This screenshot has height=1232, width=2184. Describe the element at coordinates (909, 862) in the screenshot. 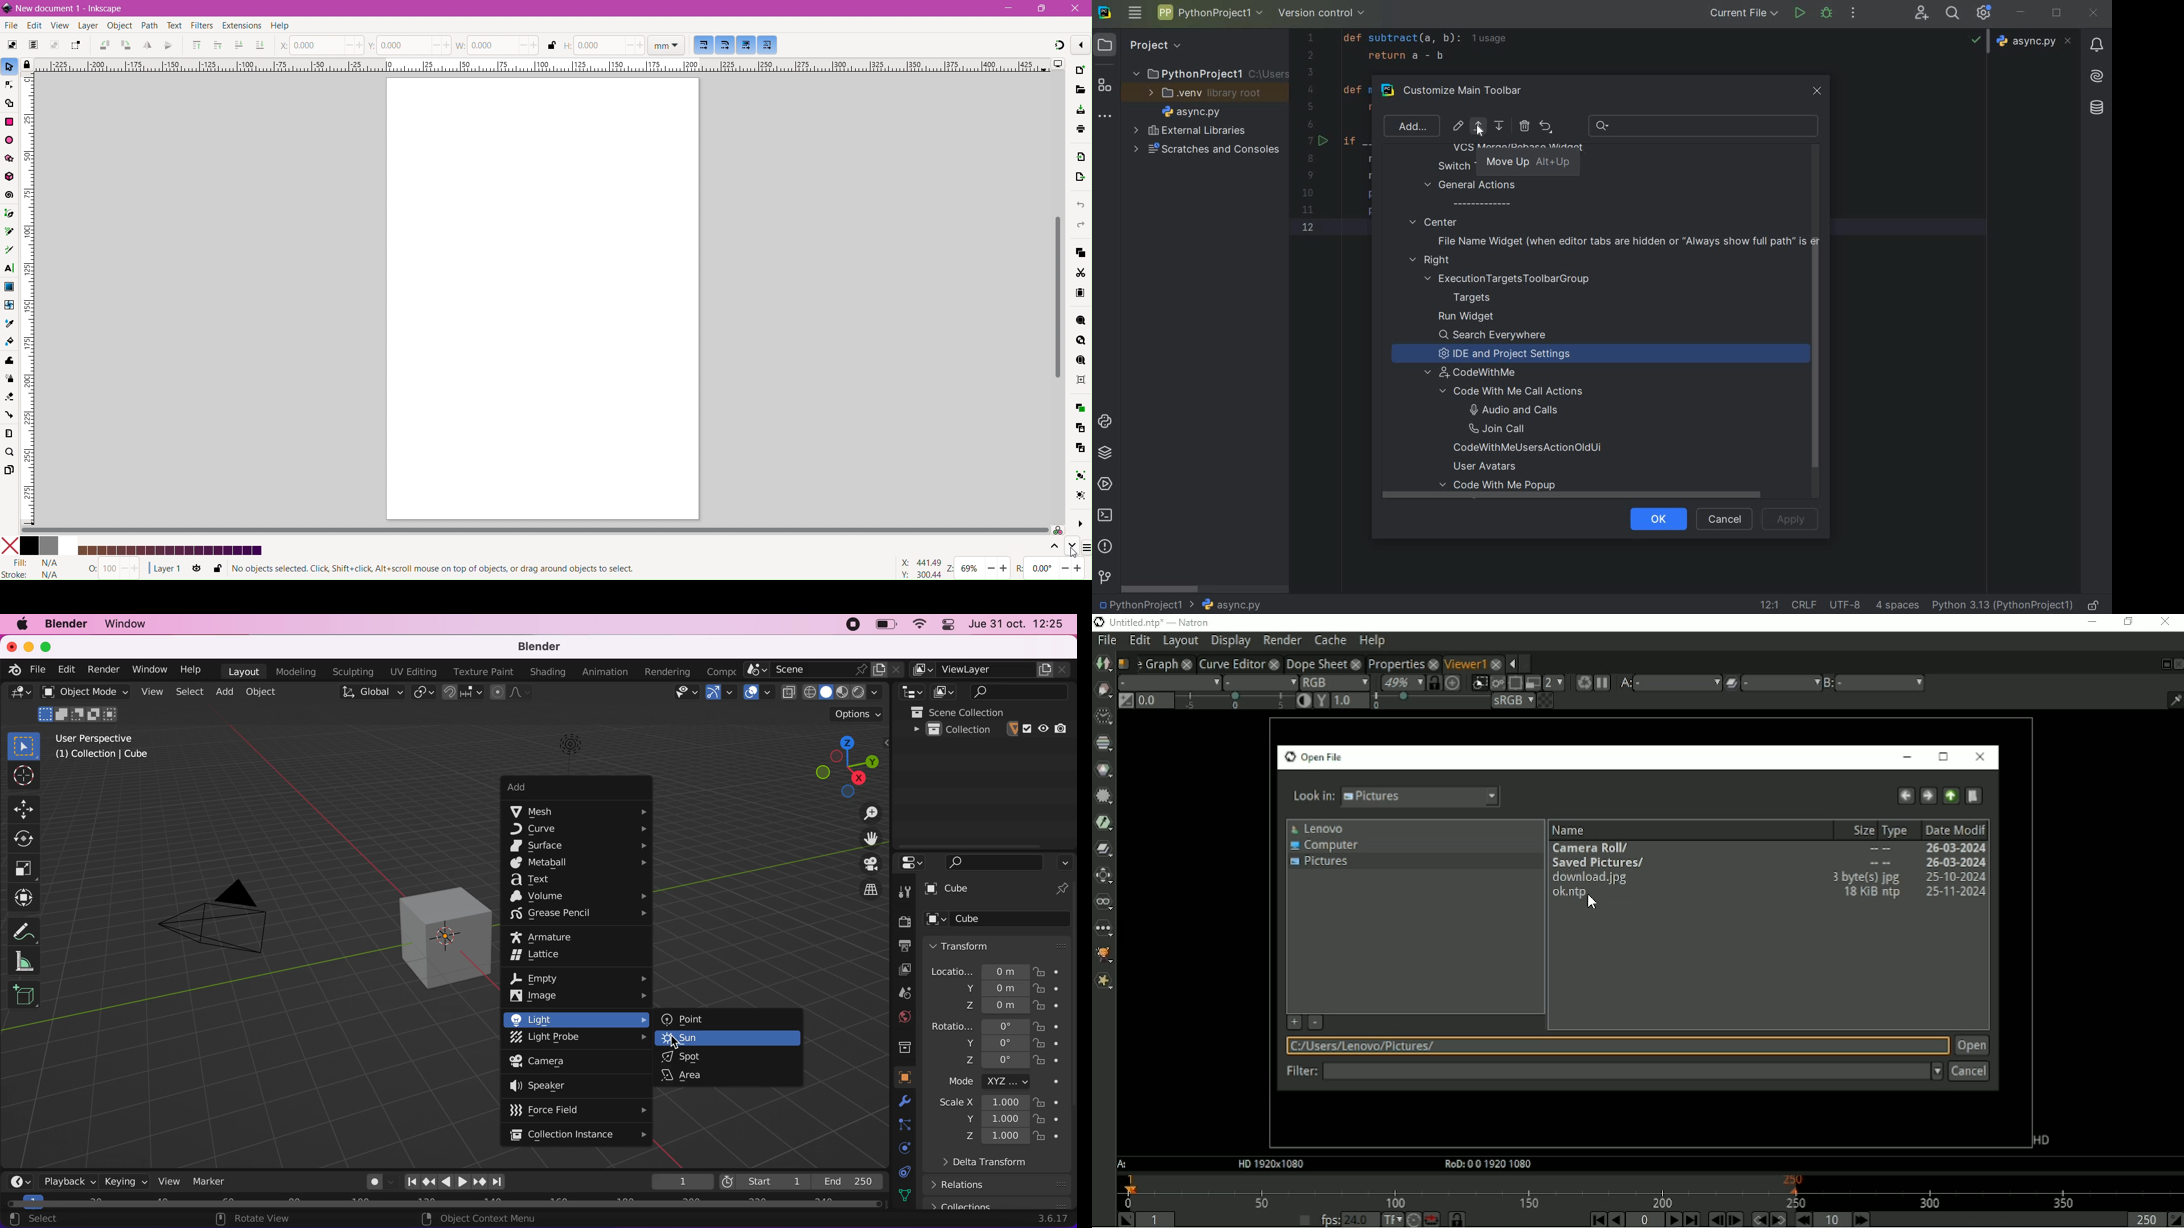

I see `editor type` at that location.